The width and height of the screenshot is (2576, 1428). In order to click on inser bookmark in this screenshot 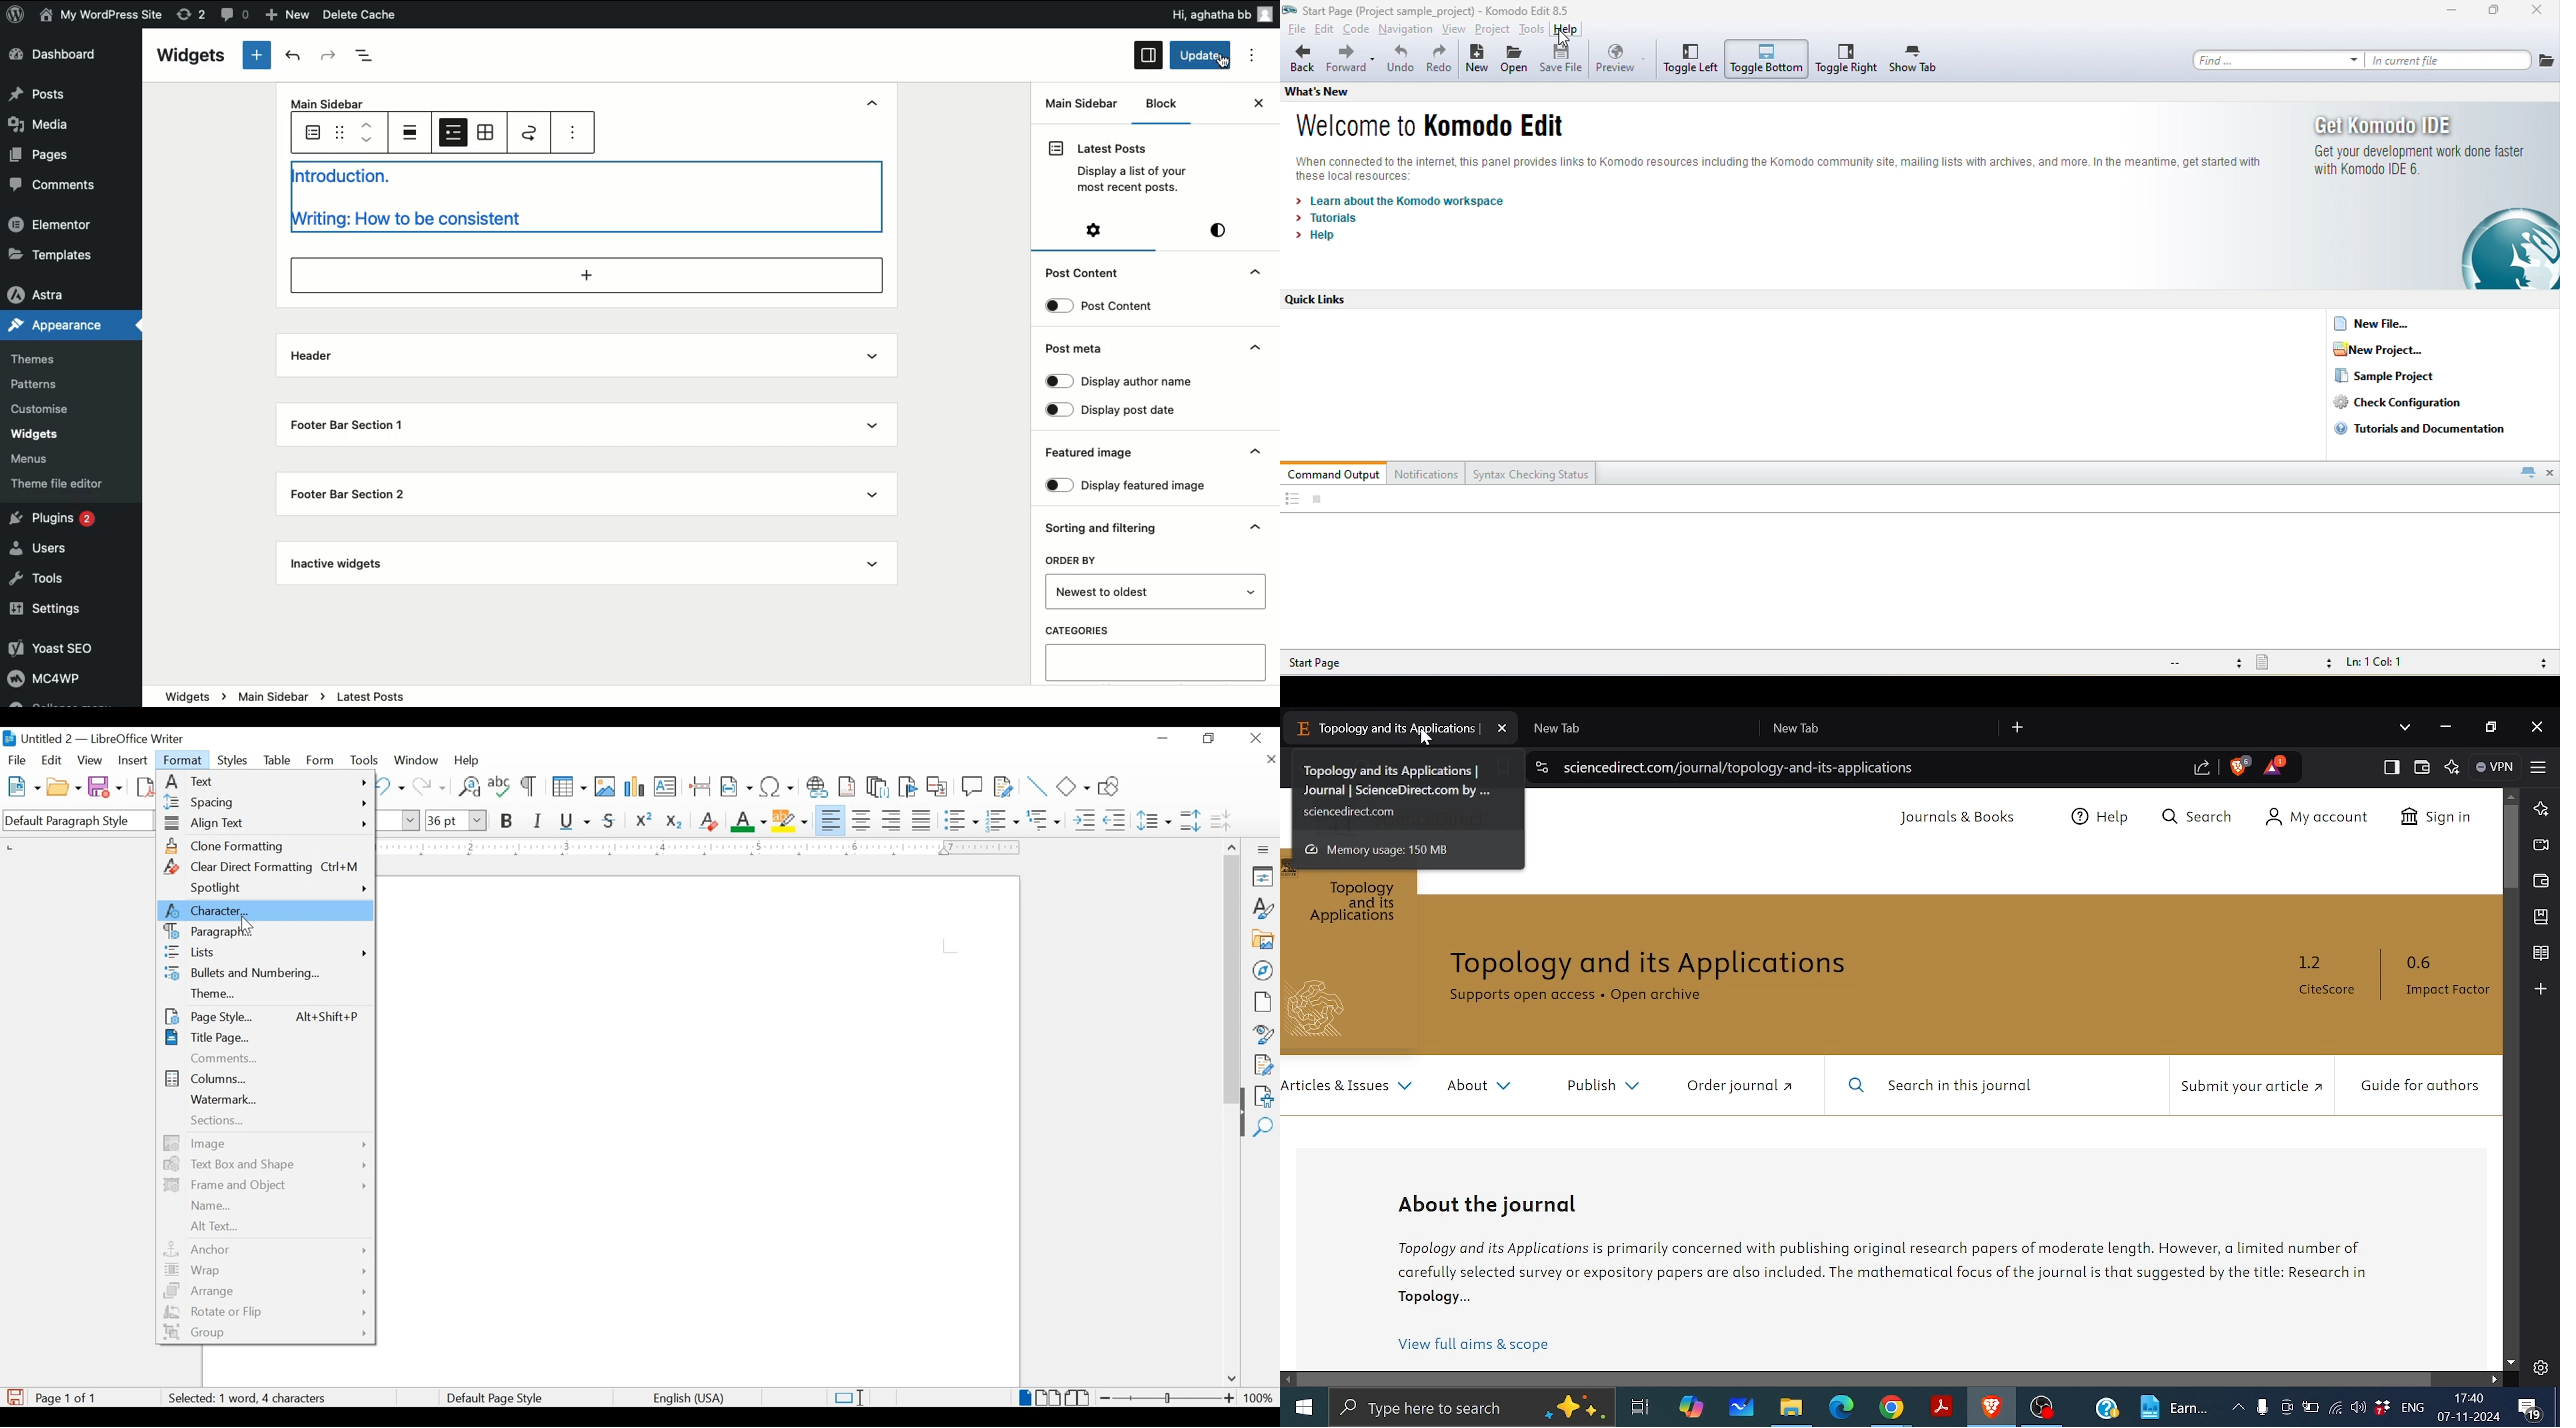, I will do `click(907, 787)`.